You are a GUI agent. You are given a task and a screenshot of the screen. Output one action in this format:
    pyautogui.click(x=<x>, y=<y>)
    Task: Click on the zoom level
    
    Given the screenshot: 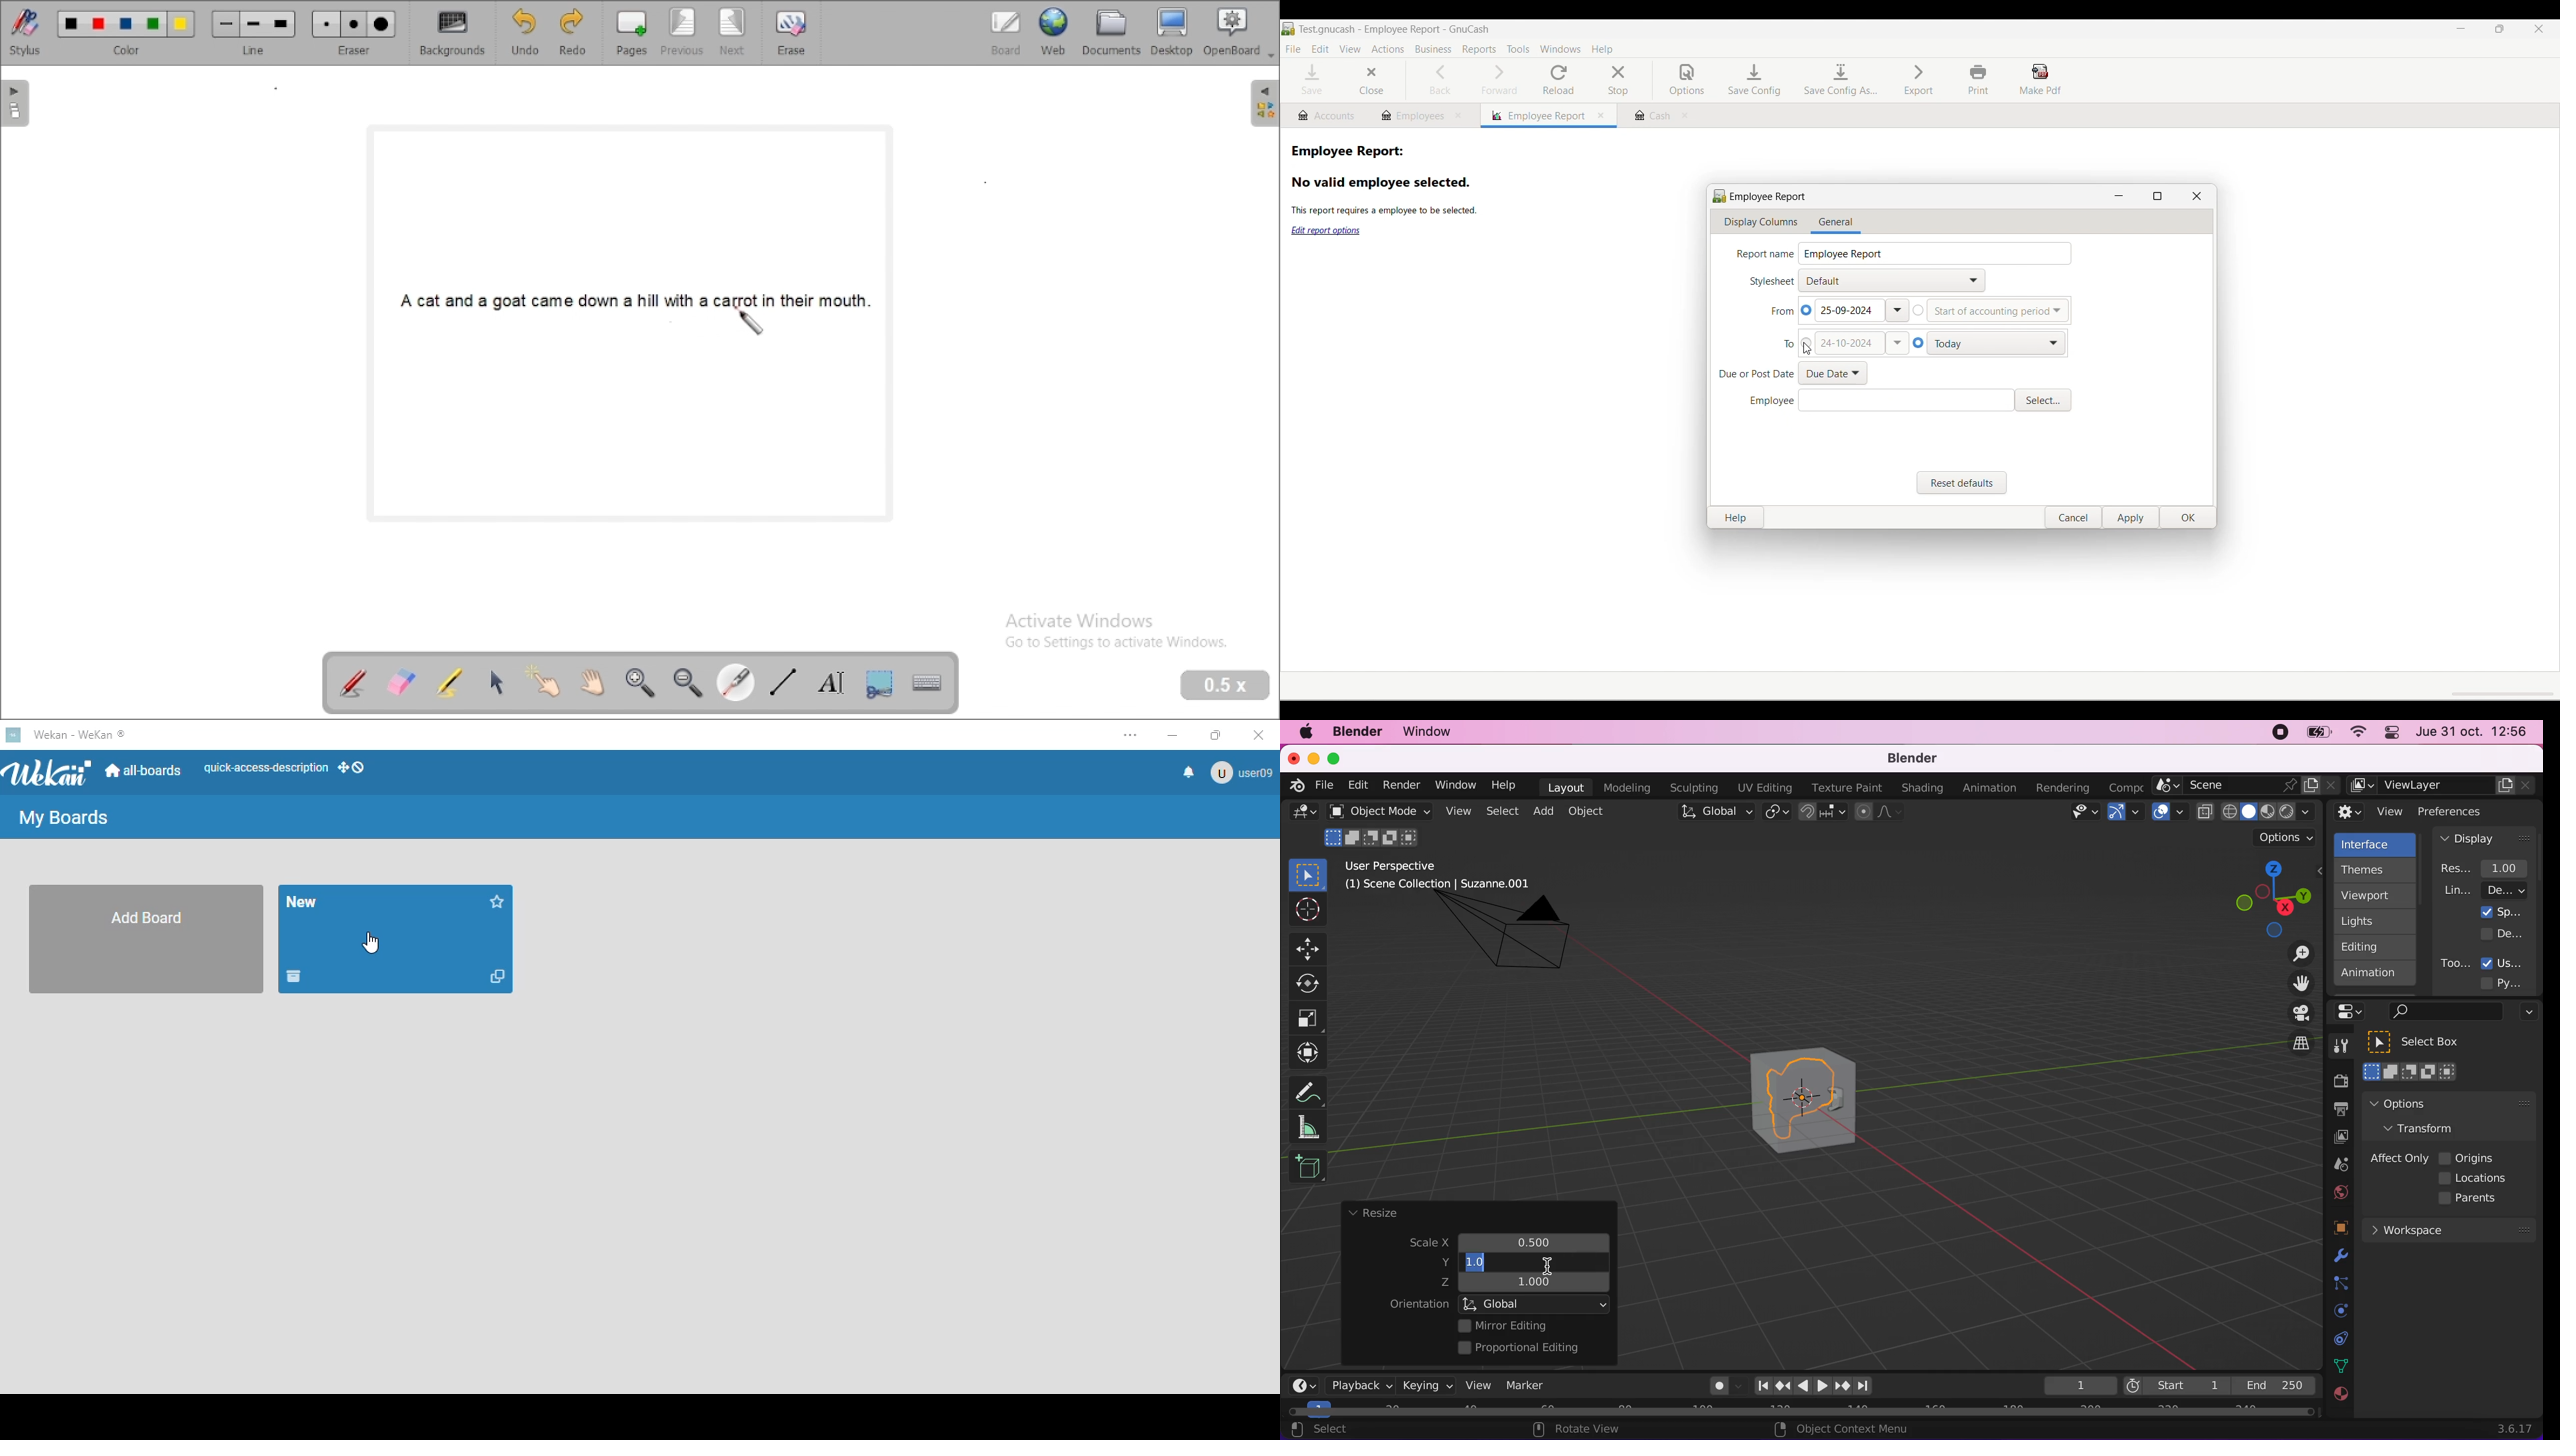 What is the action you would take?
    pyautogui.click(x=1226, y=686)
    